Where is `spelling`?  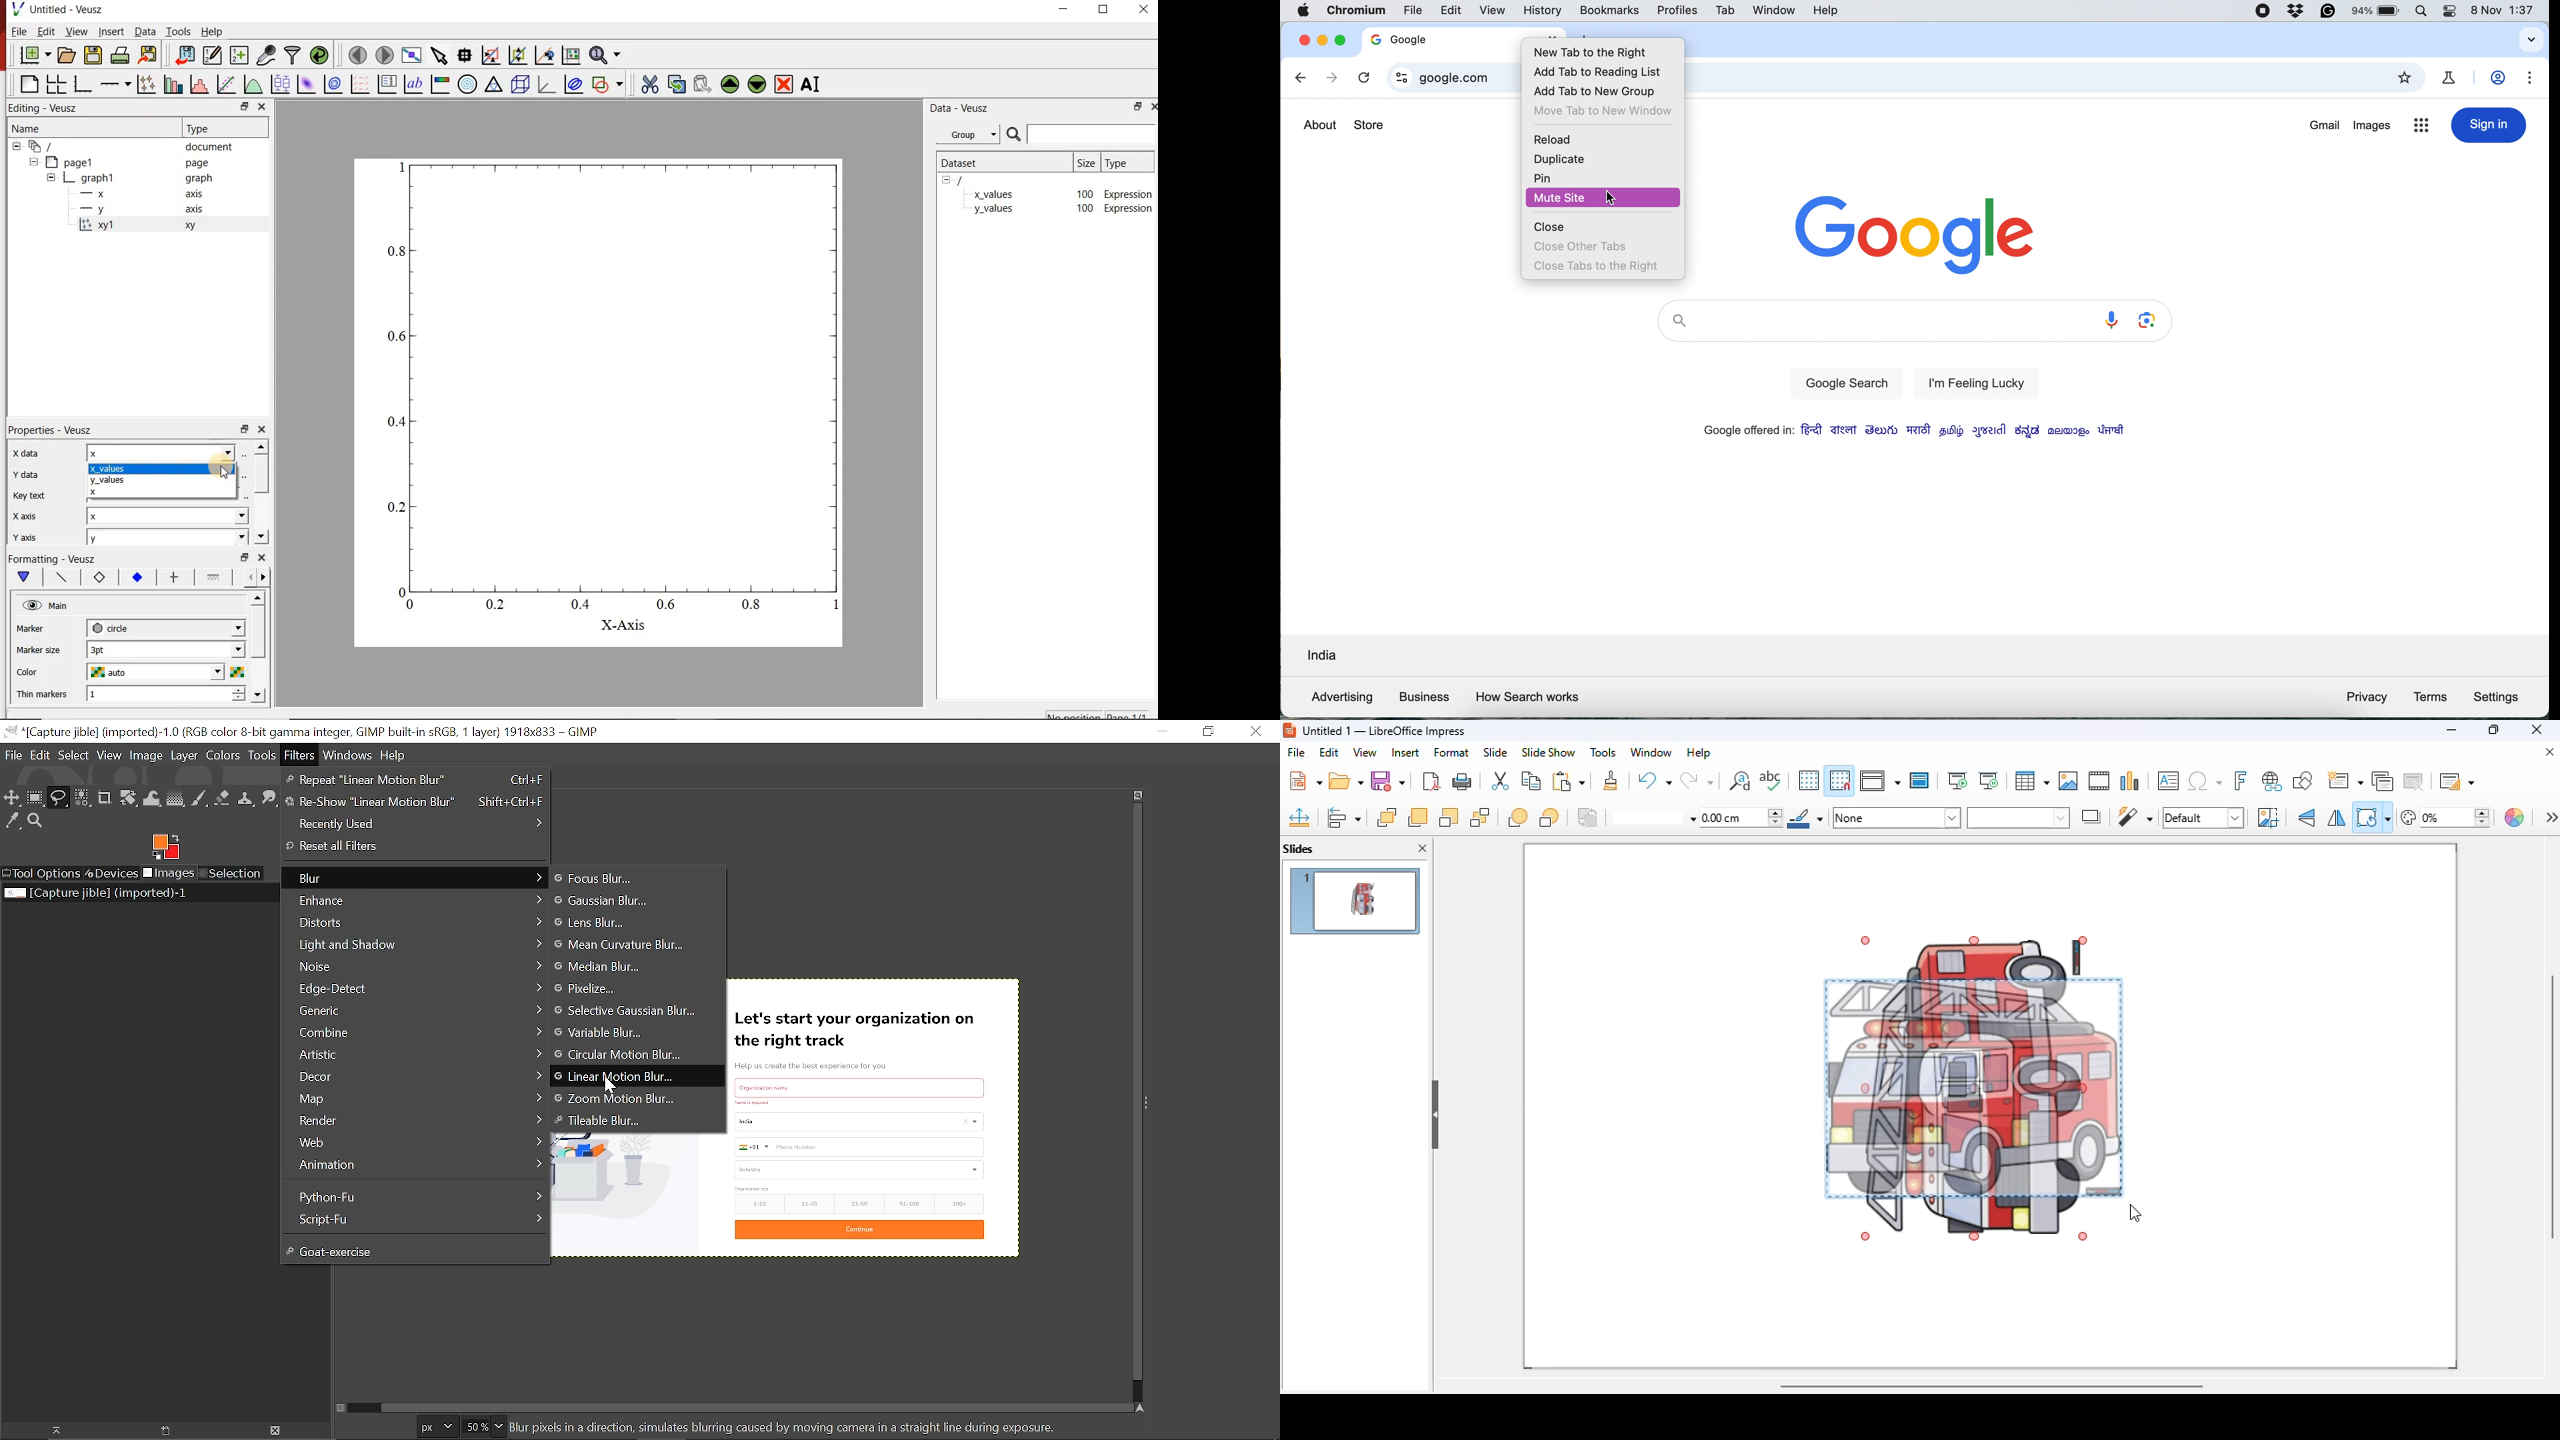
spelling is located at coordinates (1771, 781).